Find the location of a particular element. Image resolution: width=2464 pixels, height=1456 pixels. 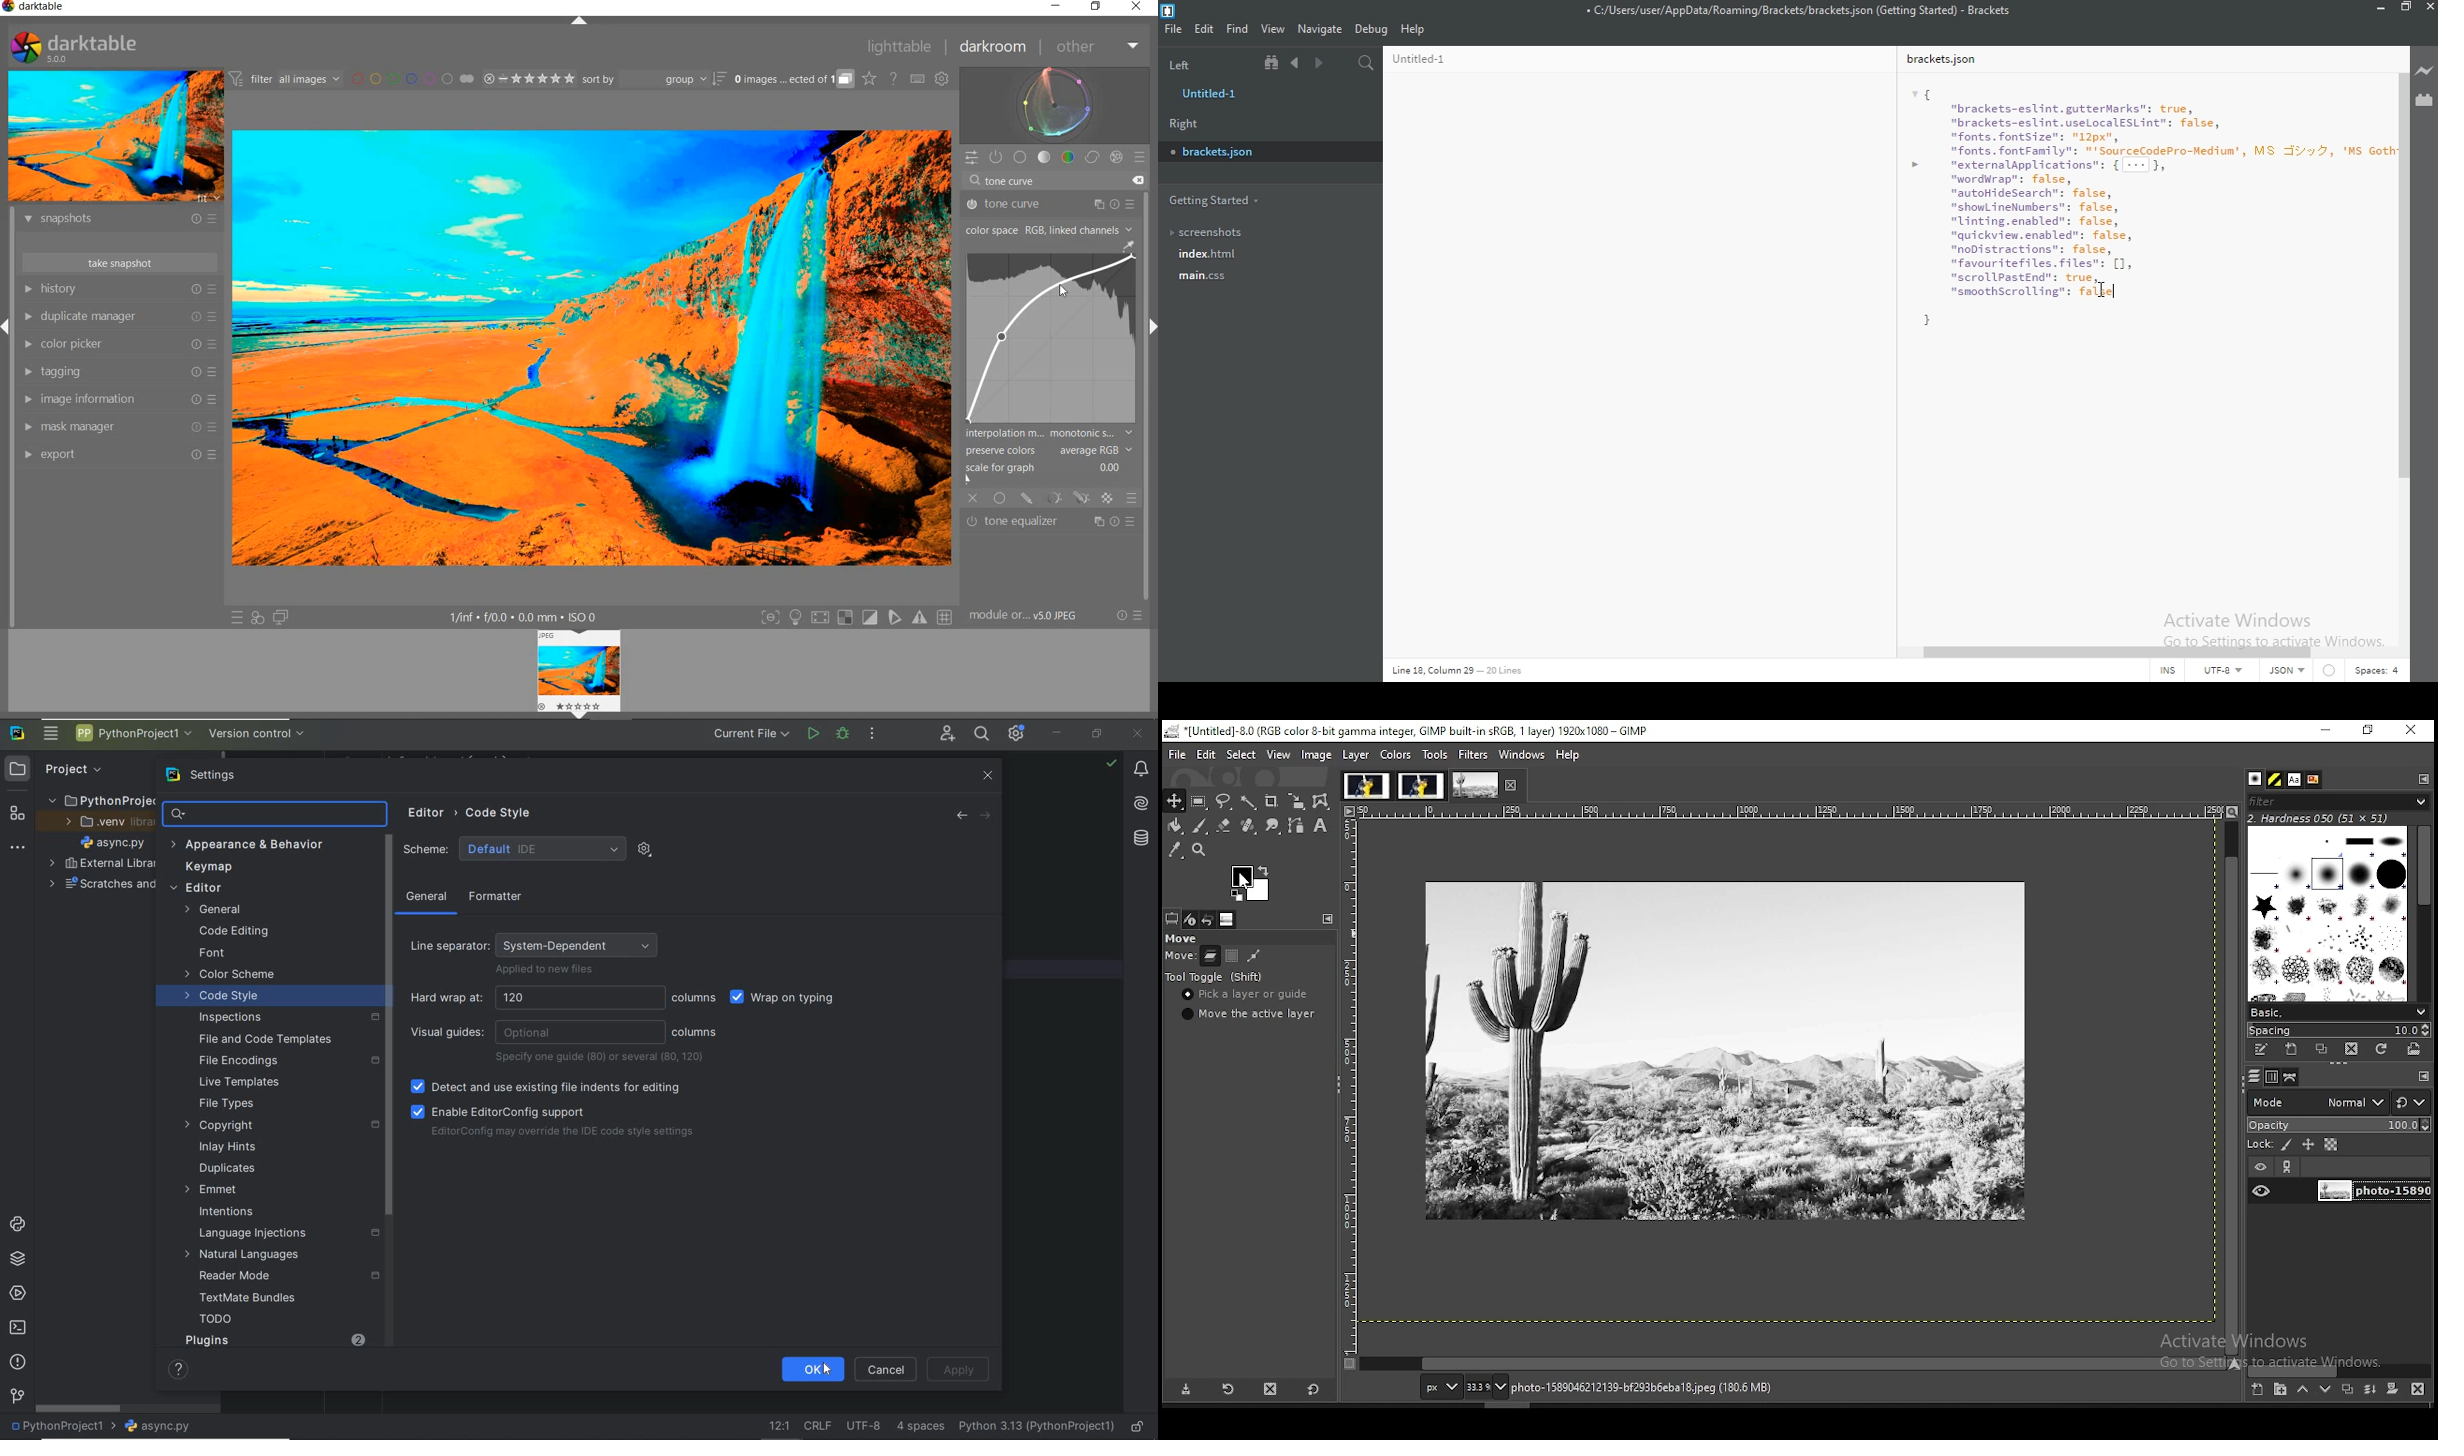

Circle is located at coordinates (2336, 673).